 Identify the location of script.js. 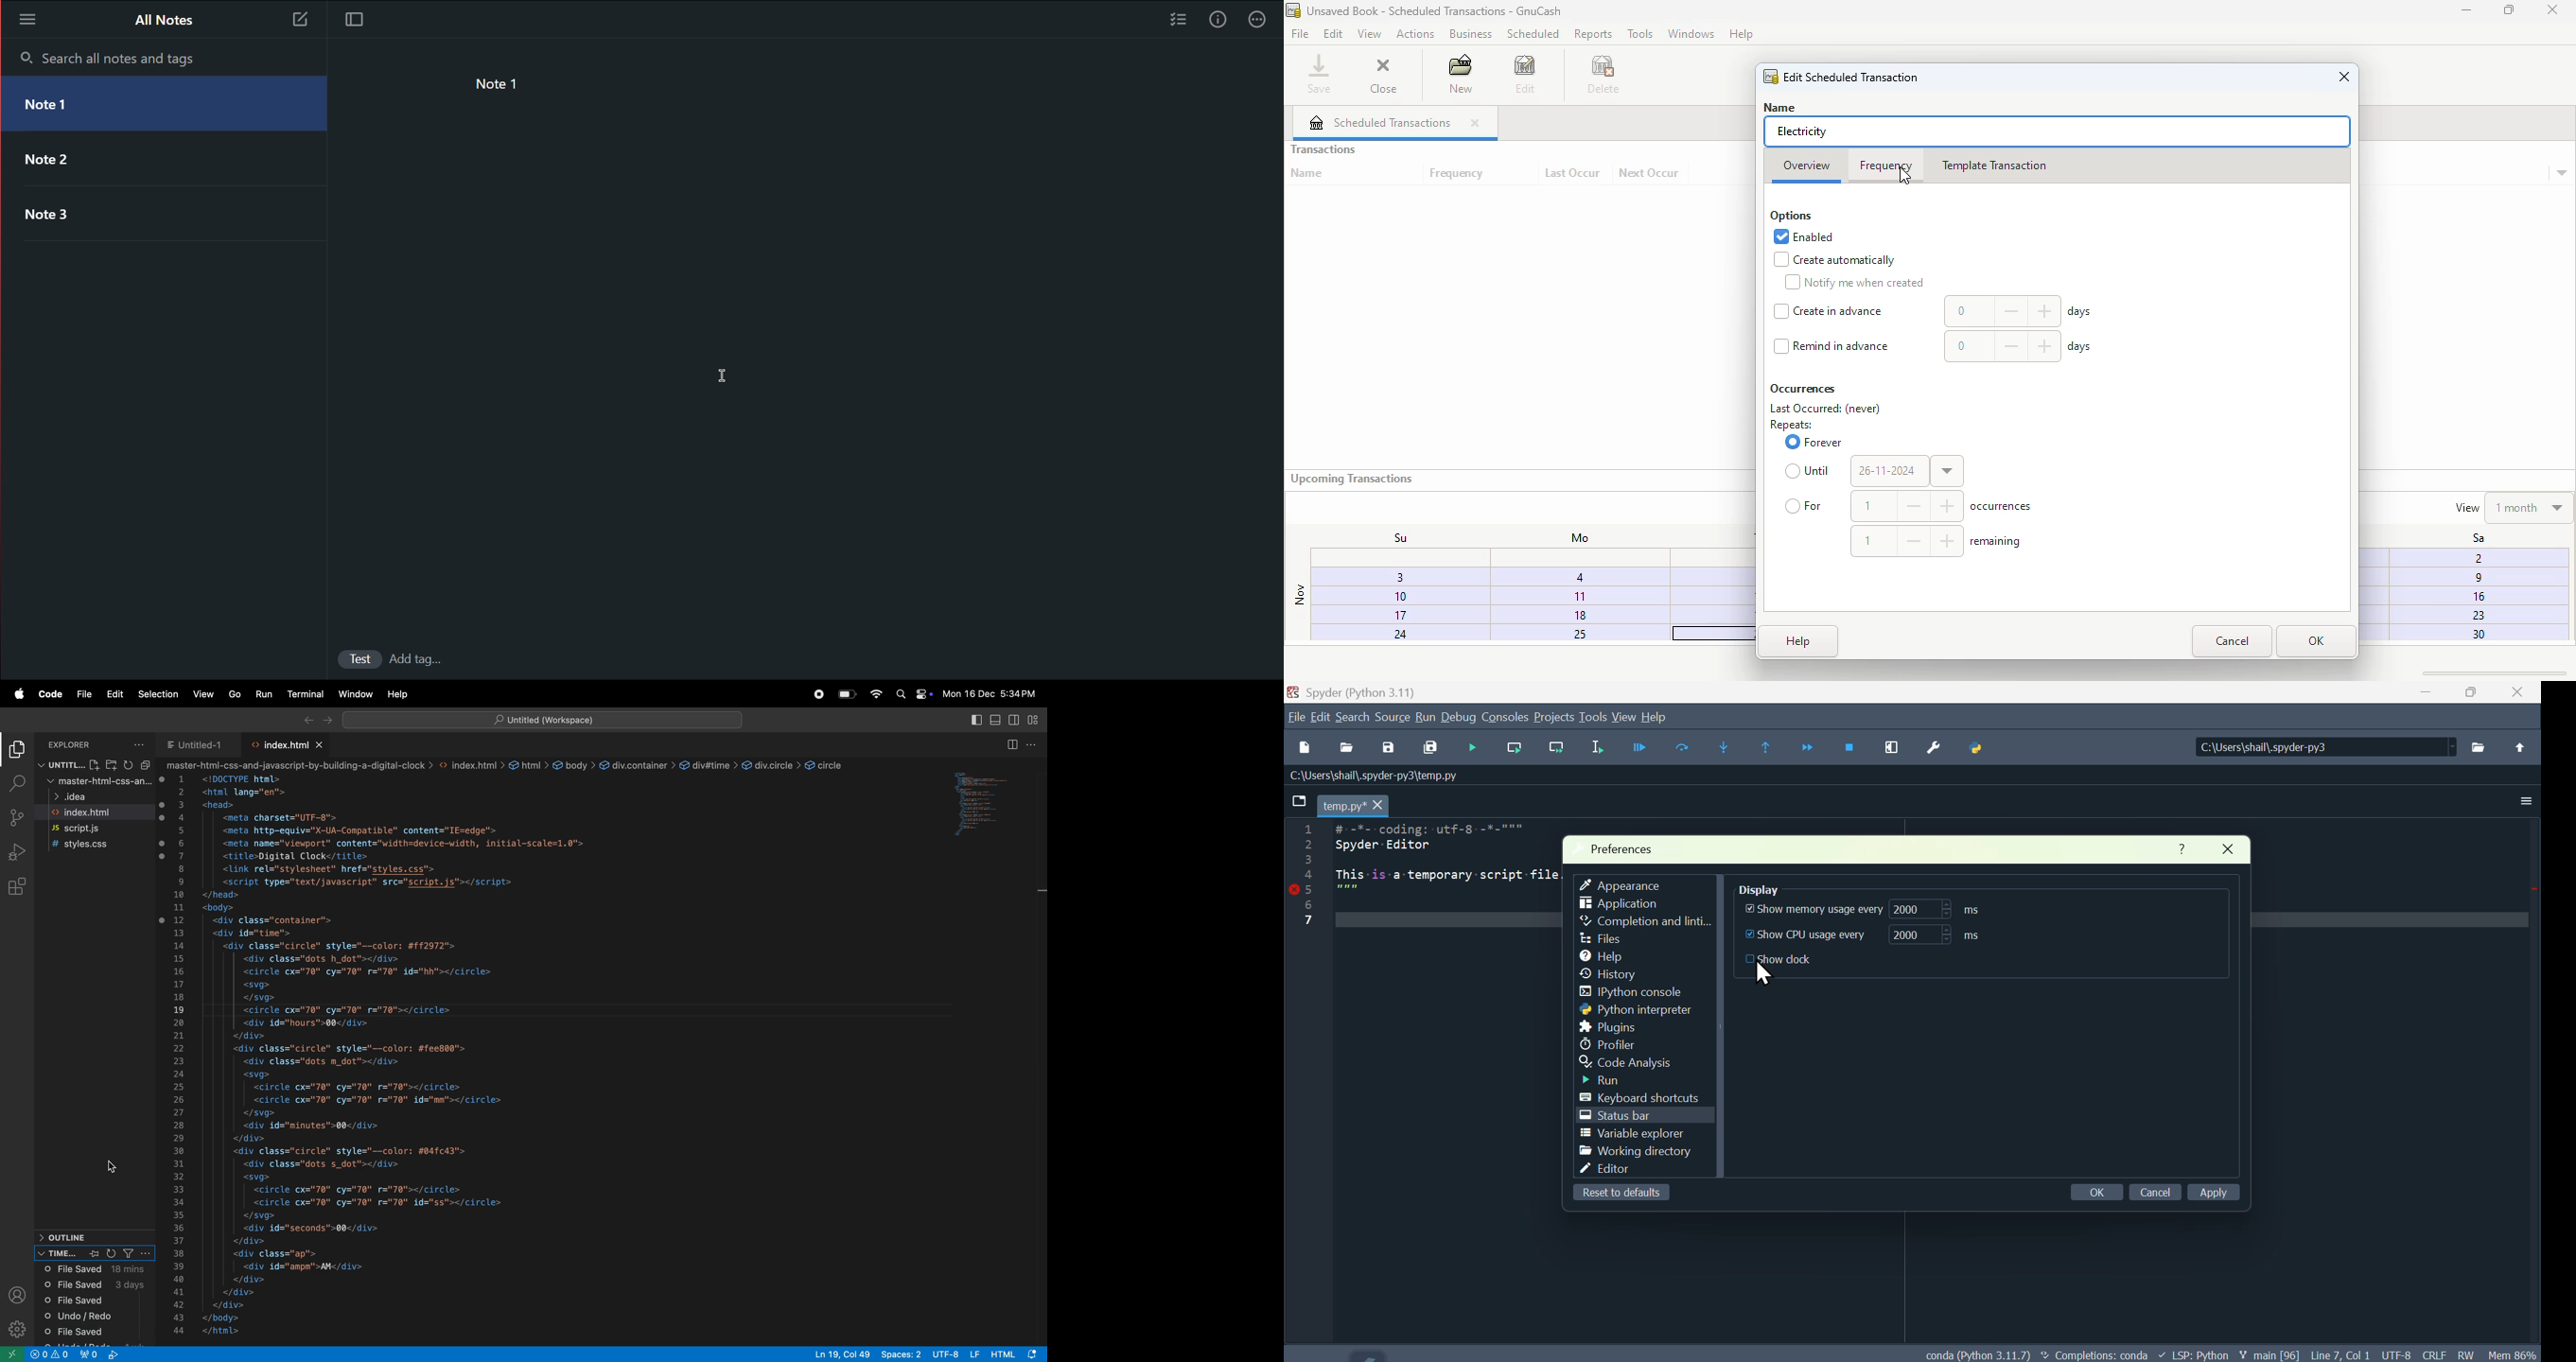
(82, 829).